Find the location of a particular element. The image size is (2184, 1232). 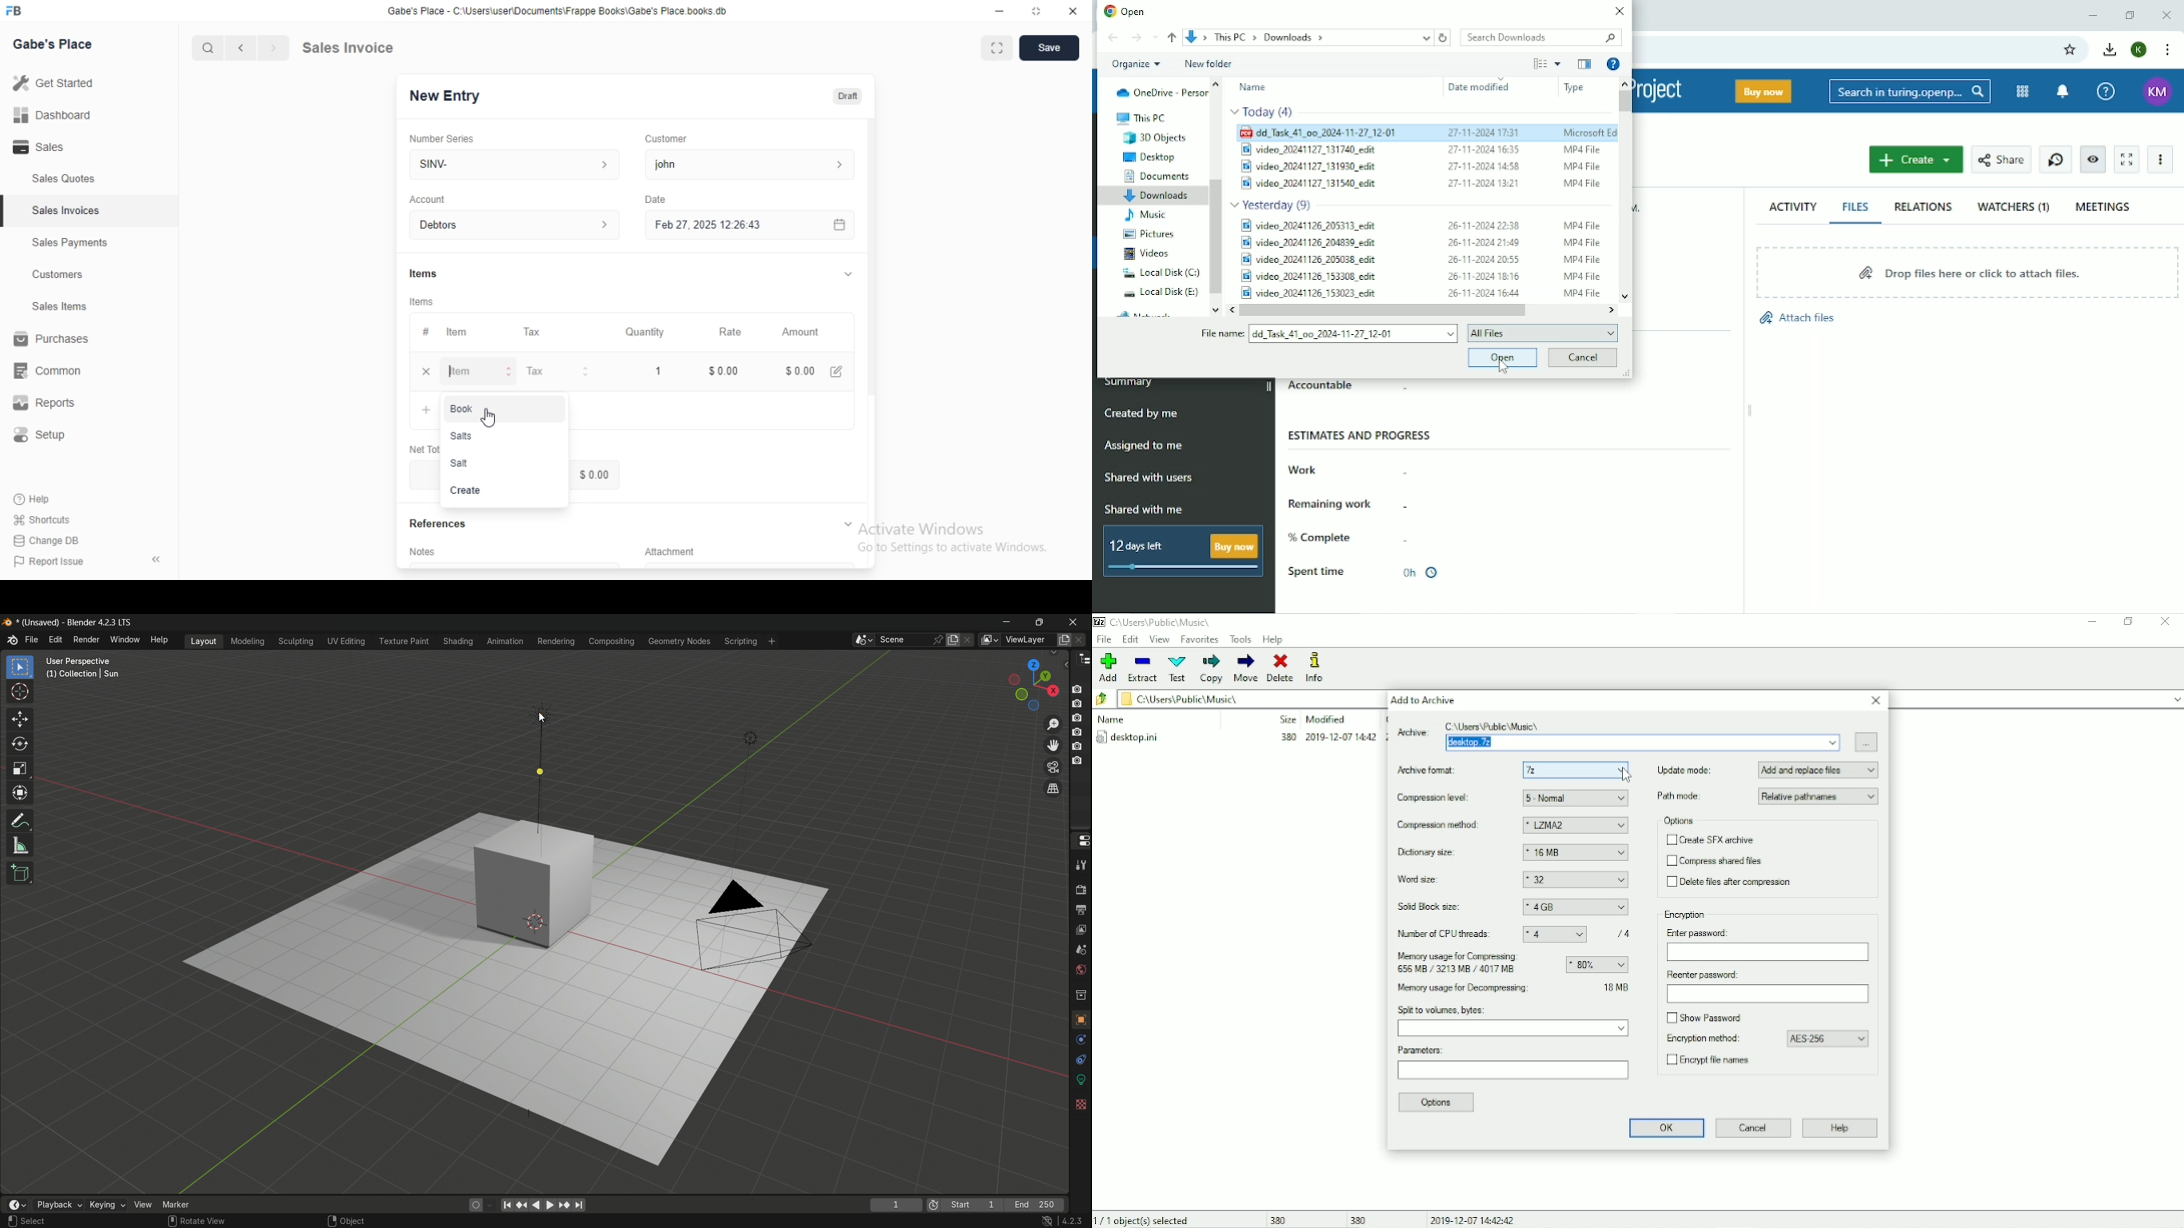

Purchases is located at coordinates (50, 339).